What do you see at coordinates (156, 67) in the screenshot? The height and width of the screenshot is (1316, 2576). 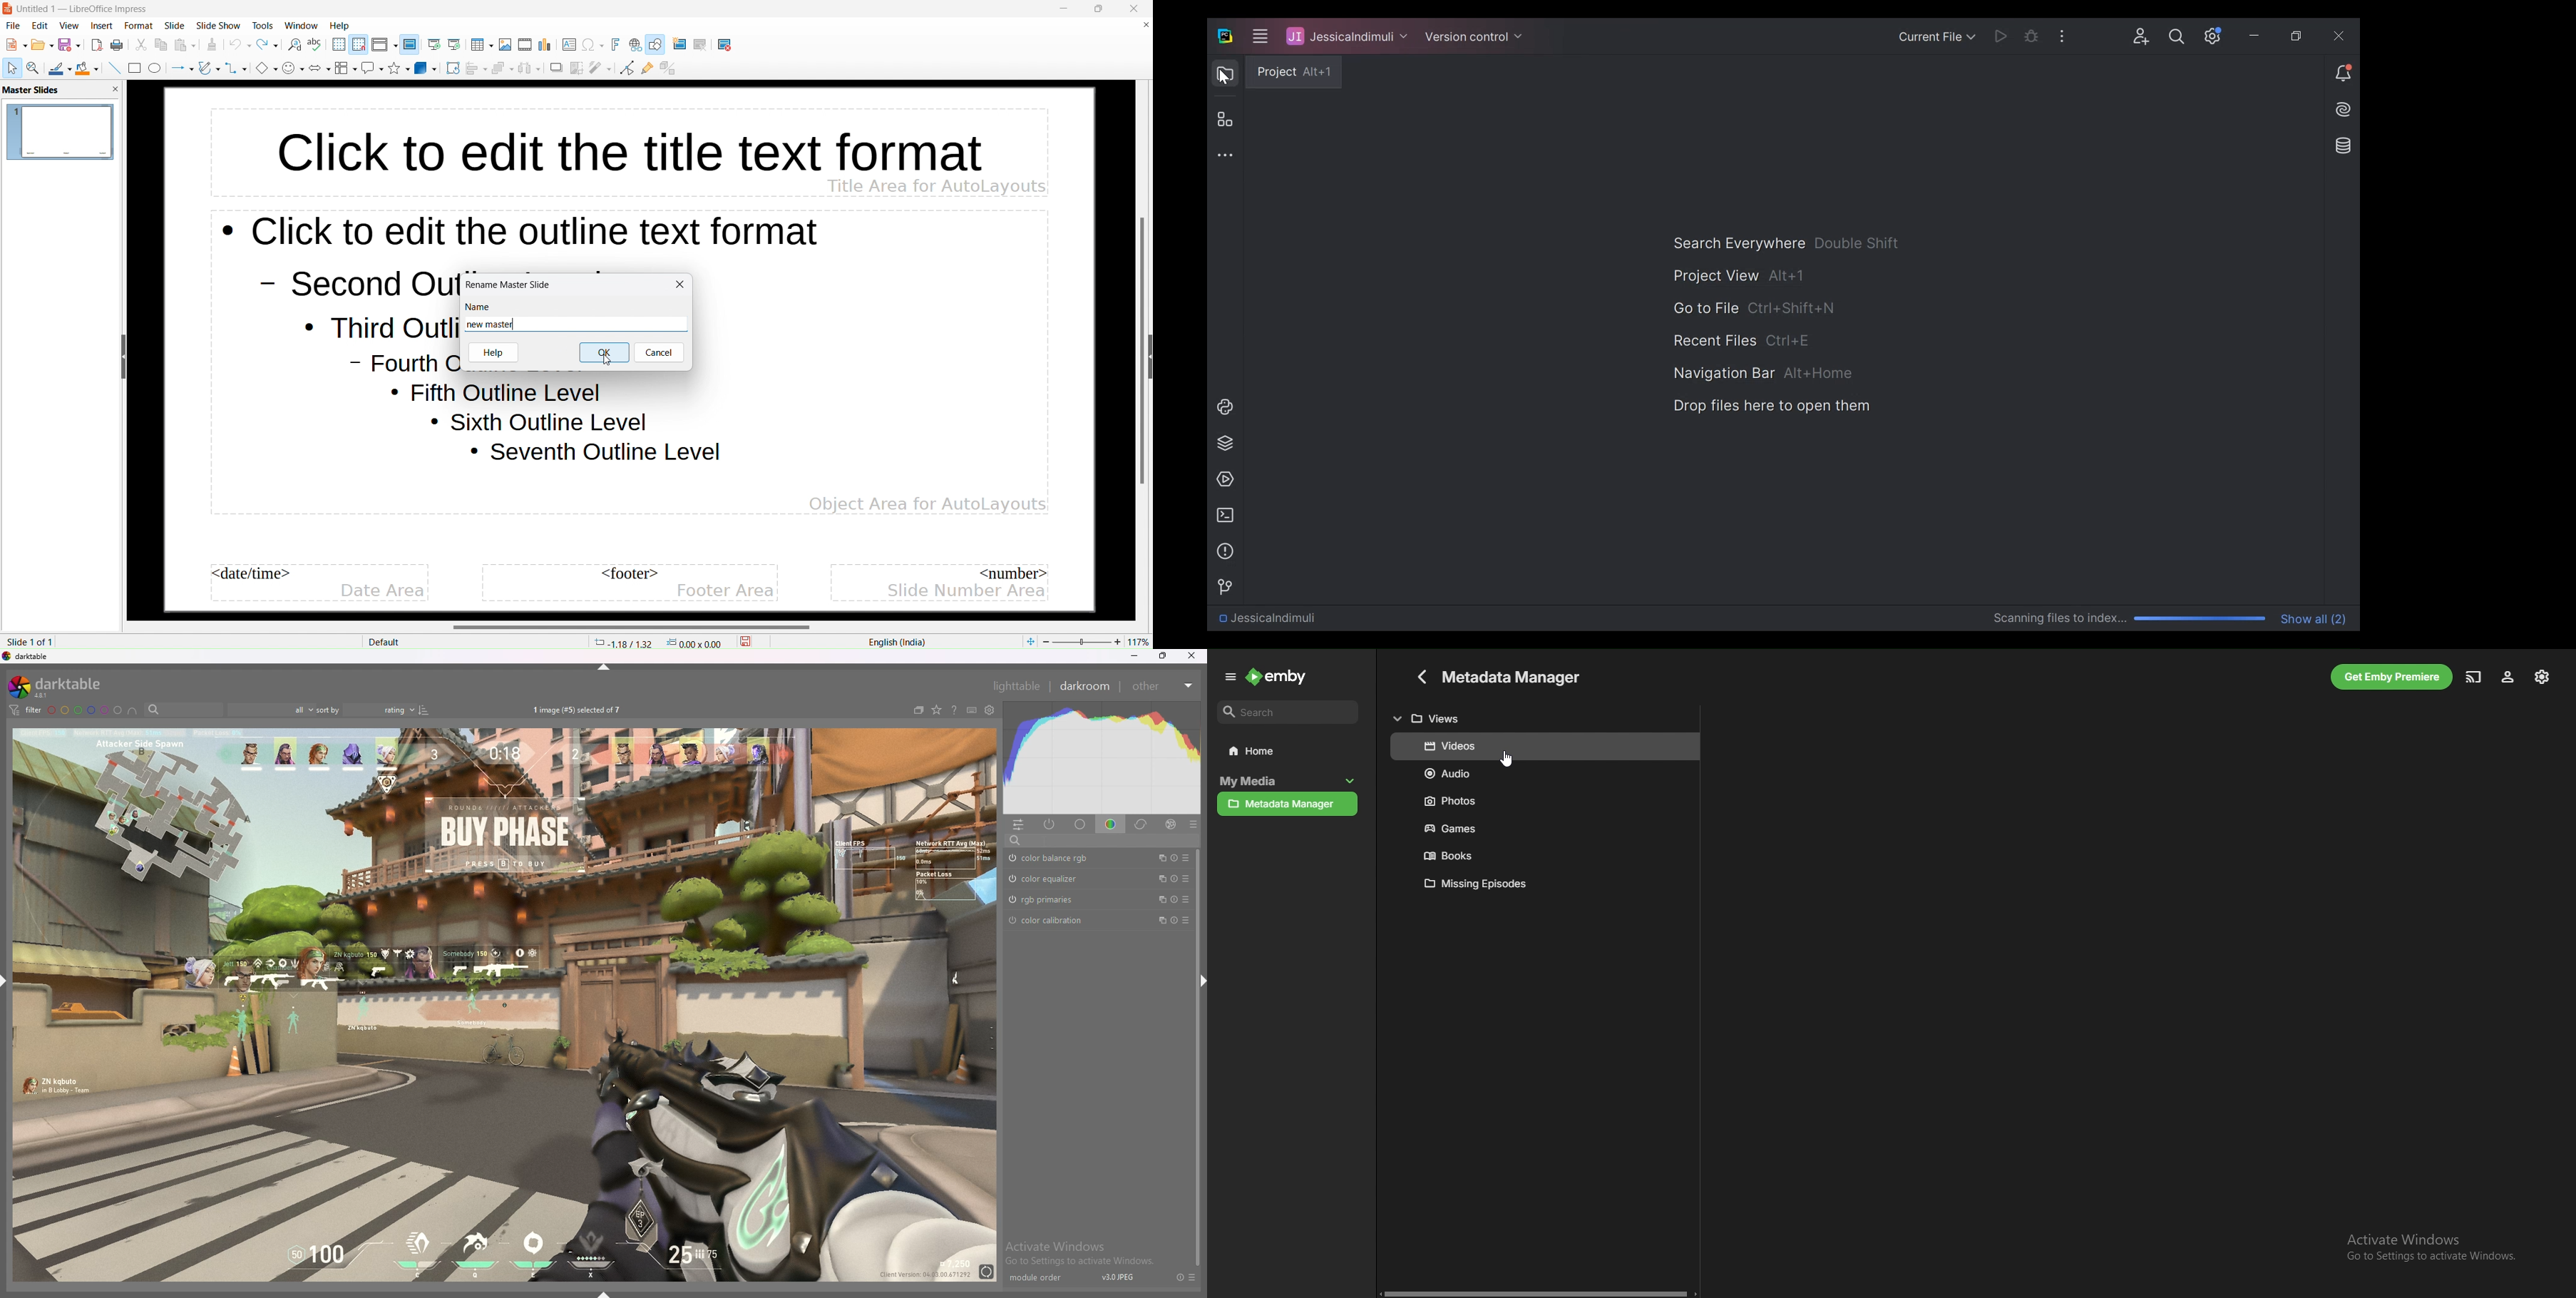 I see `ellipse` at bounding box center [156, 67].